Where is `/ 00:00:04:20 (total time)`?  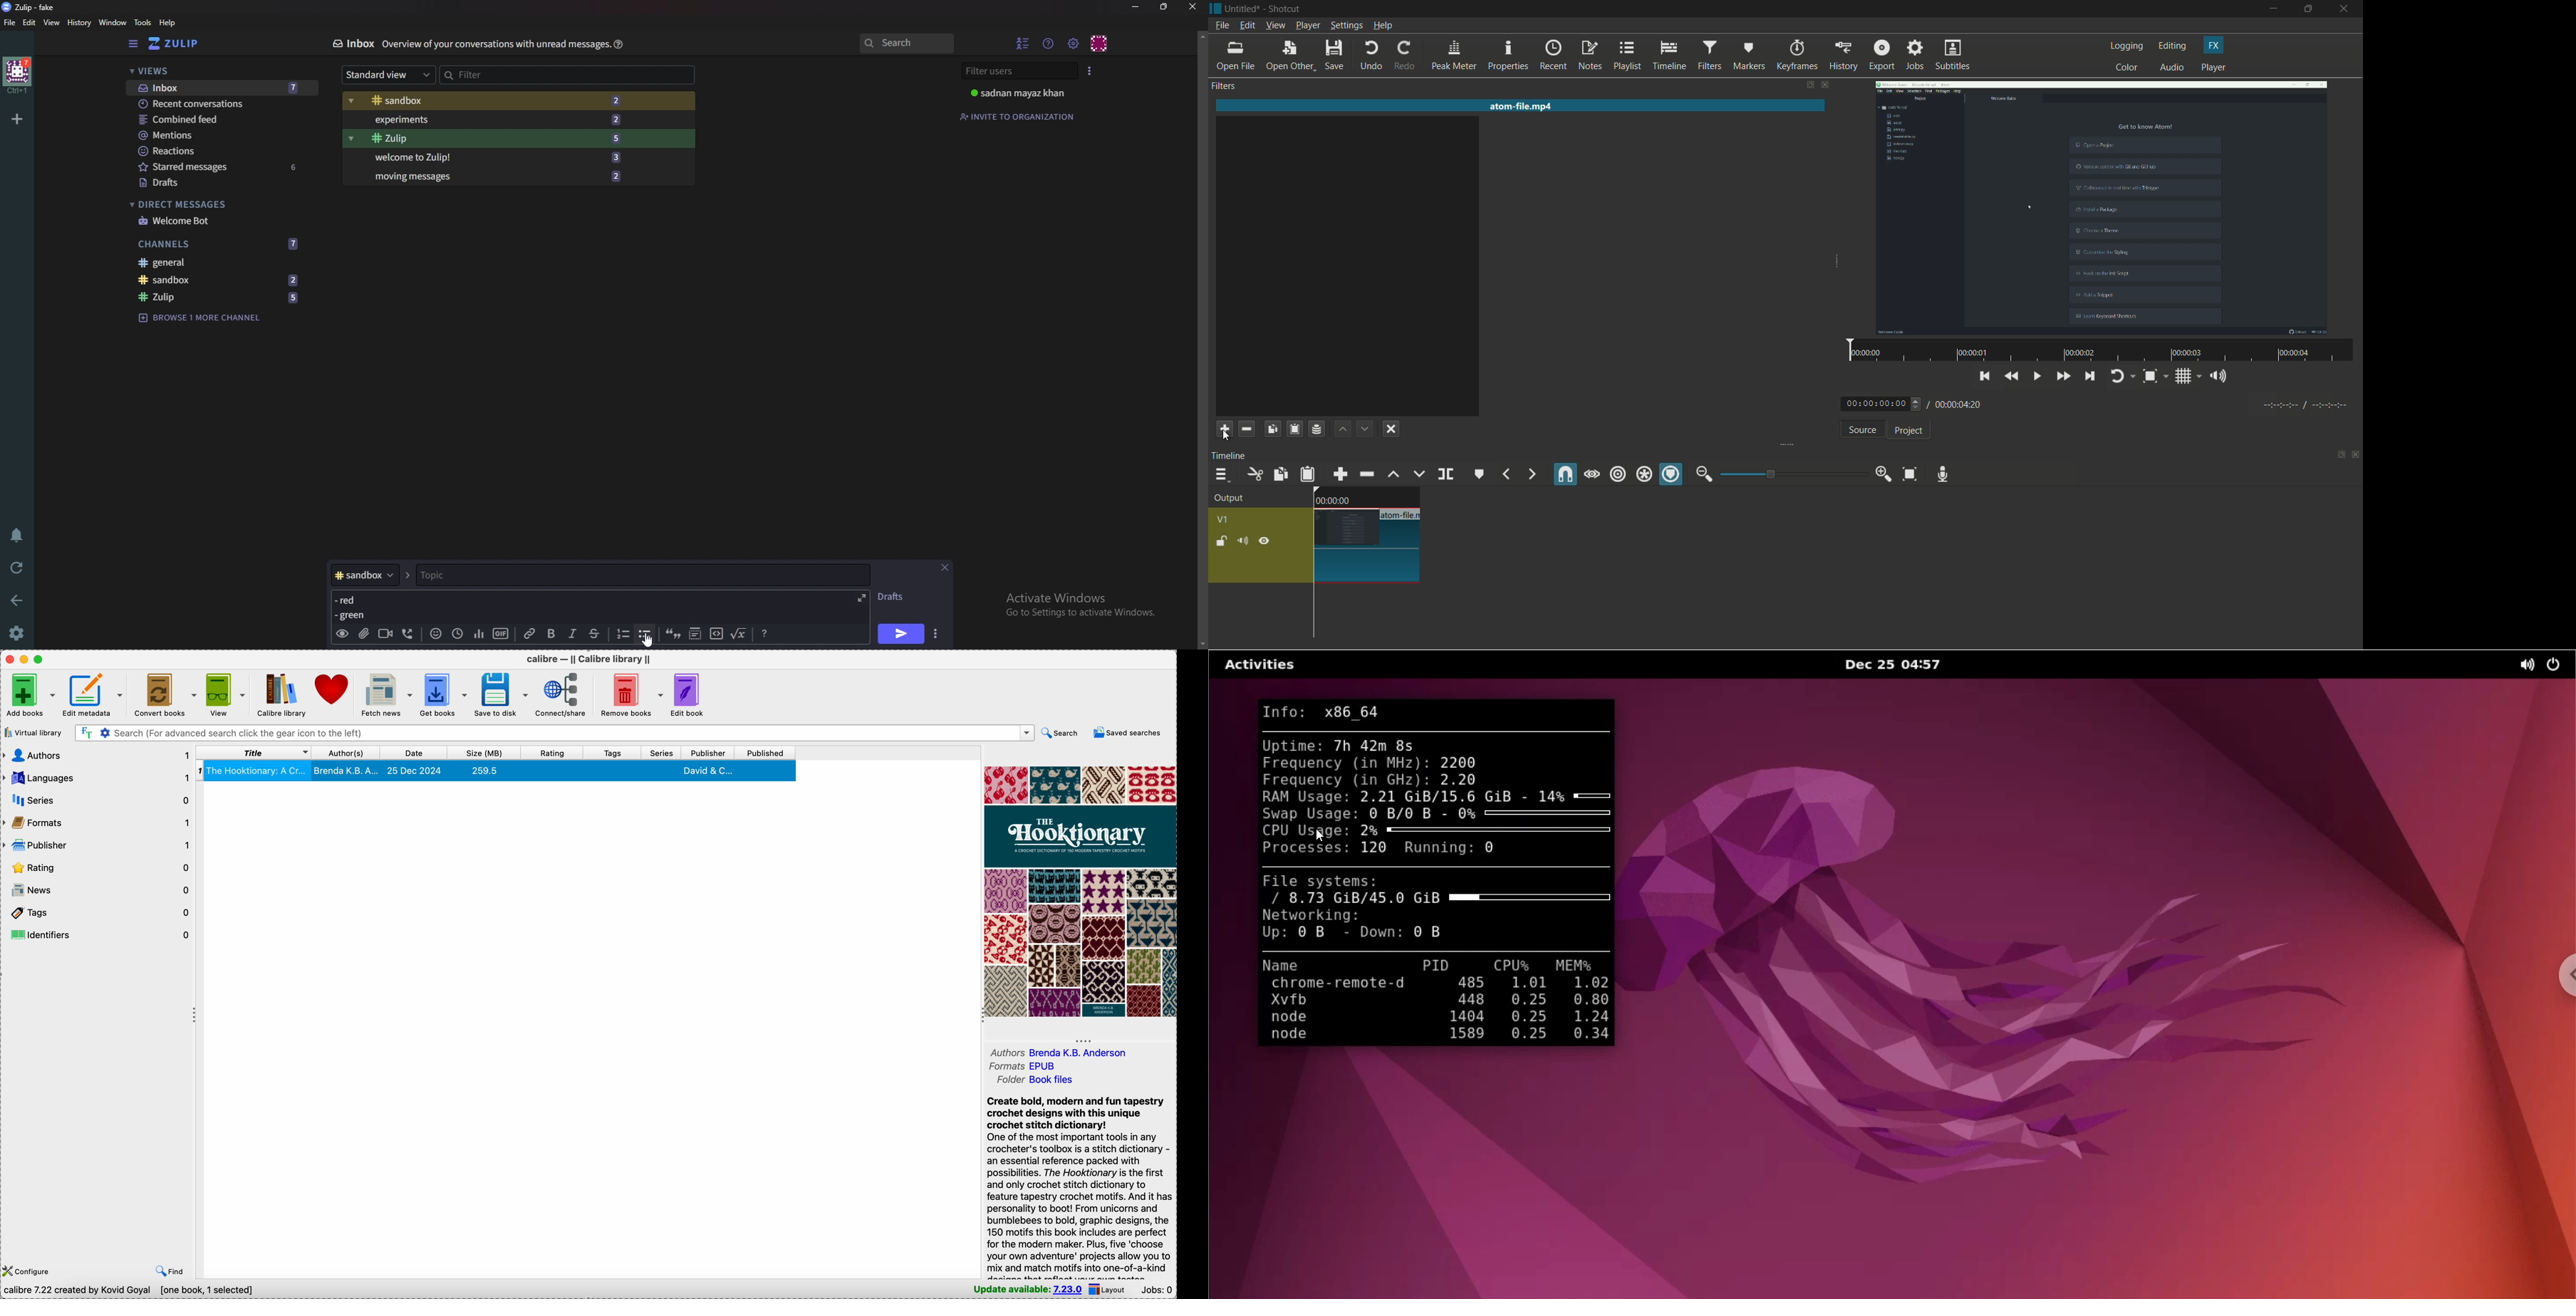 / 00:00:04:20 (total time) is located at coordinates (1954, 402).